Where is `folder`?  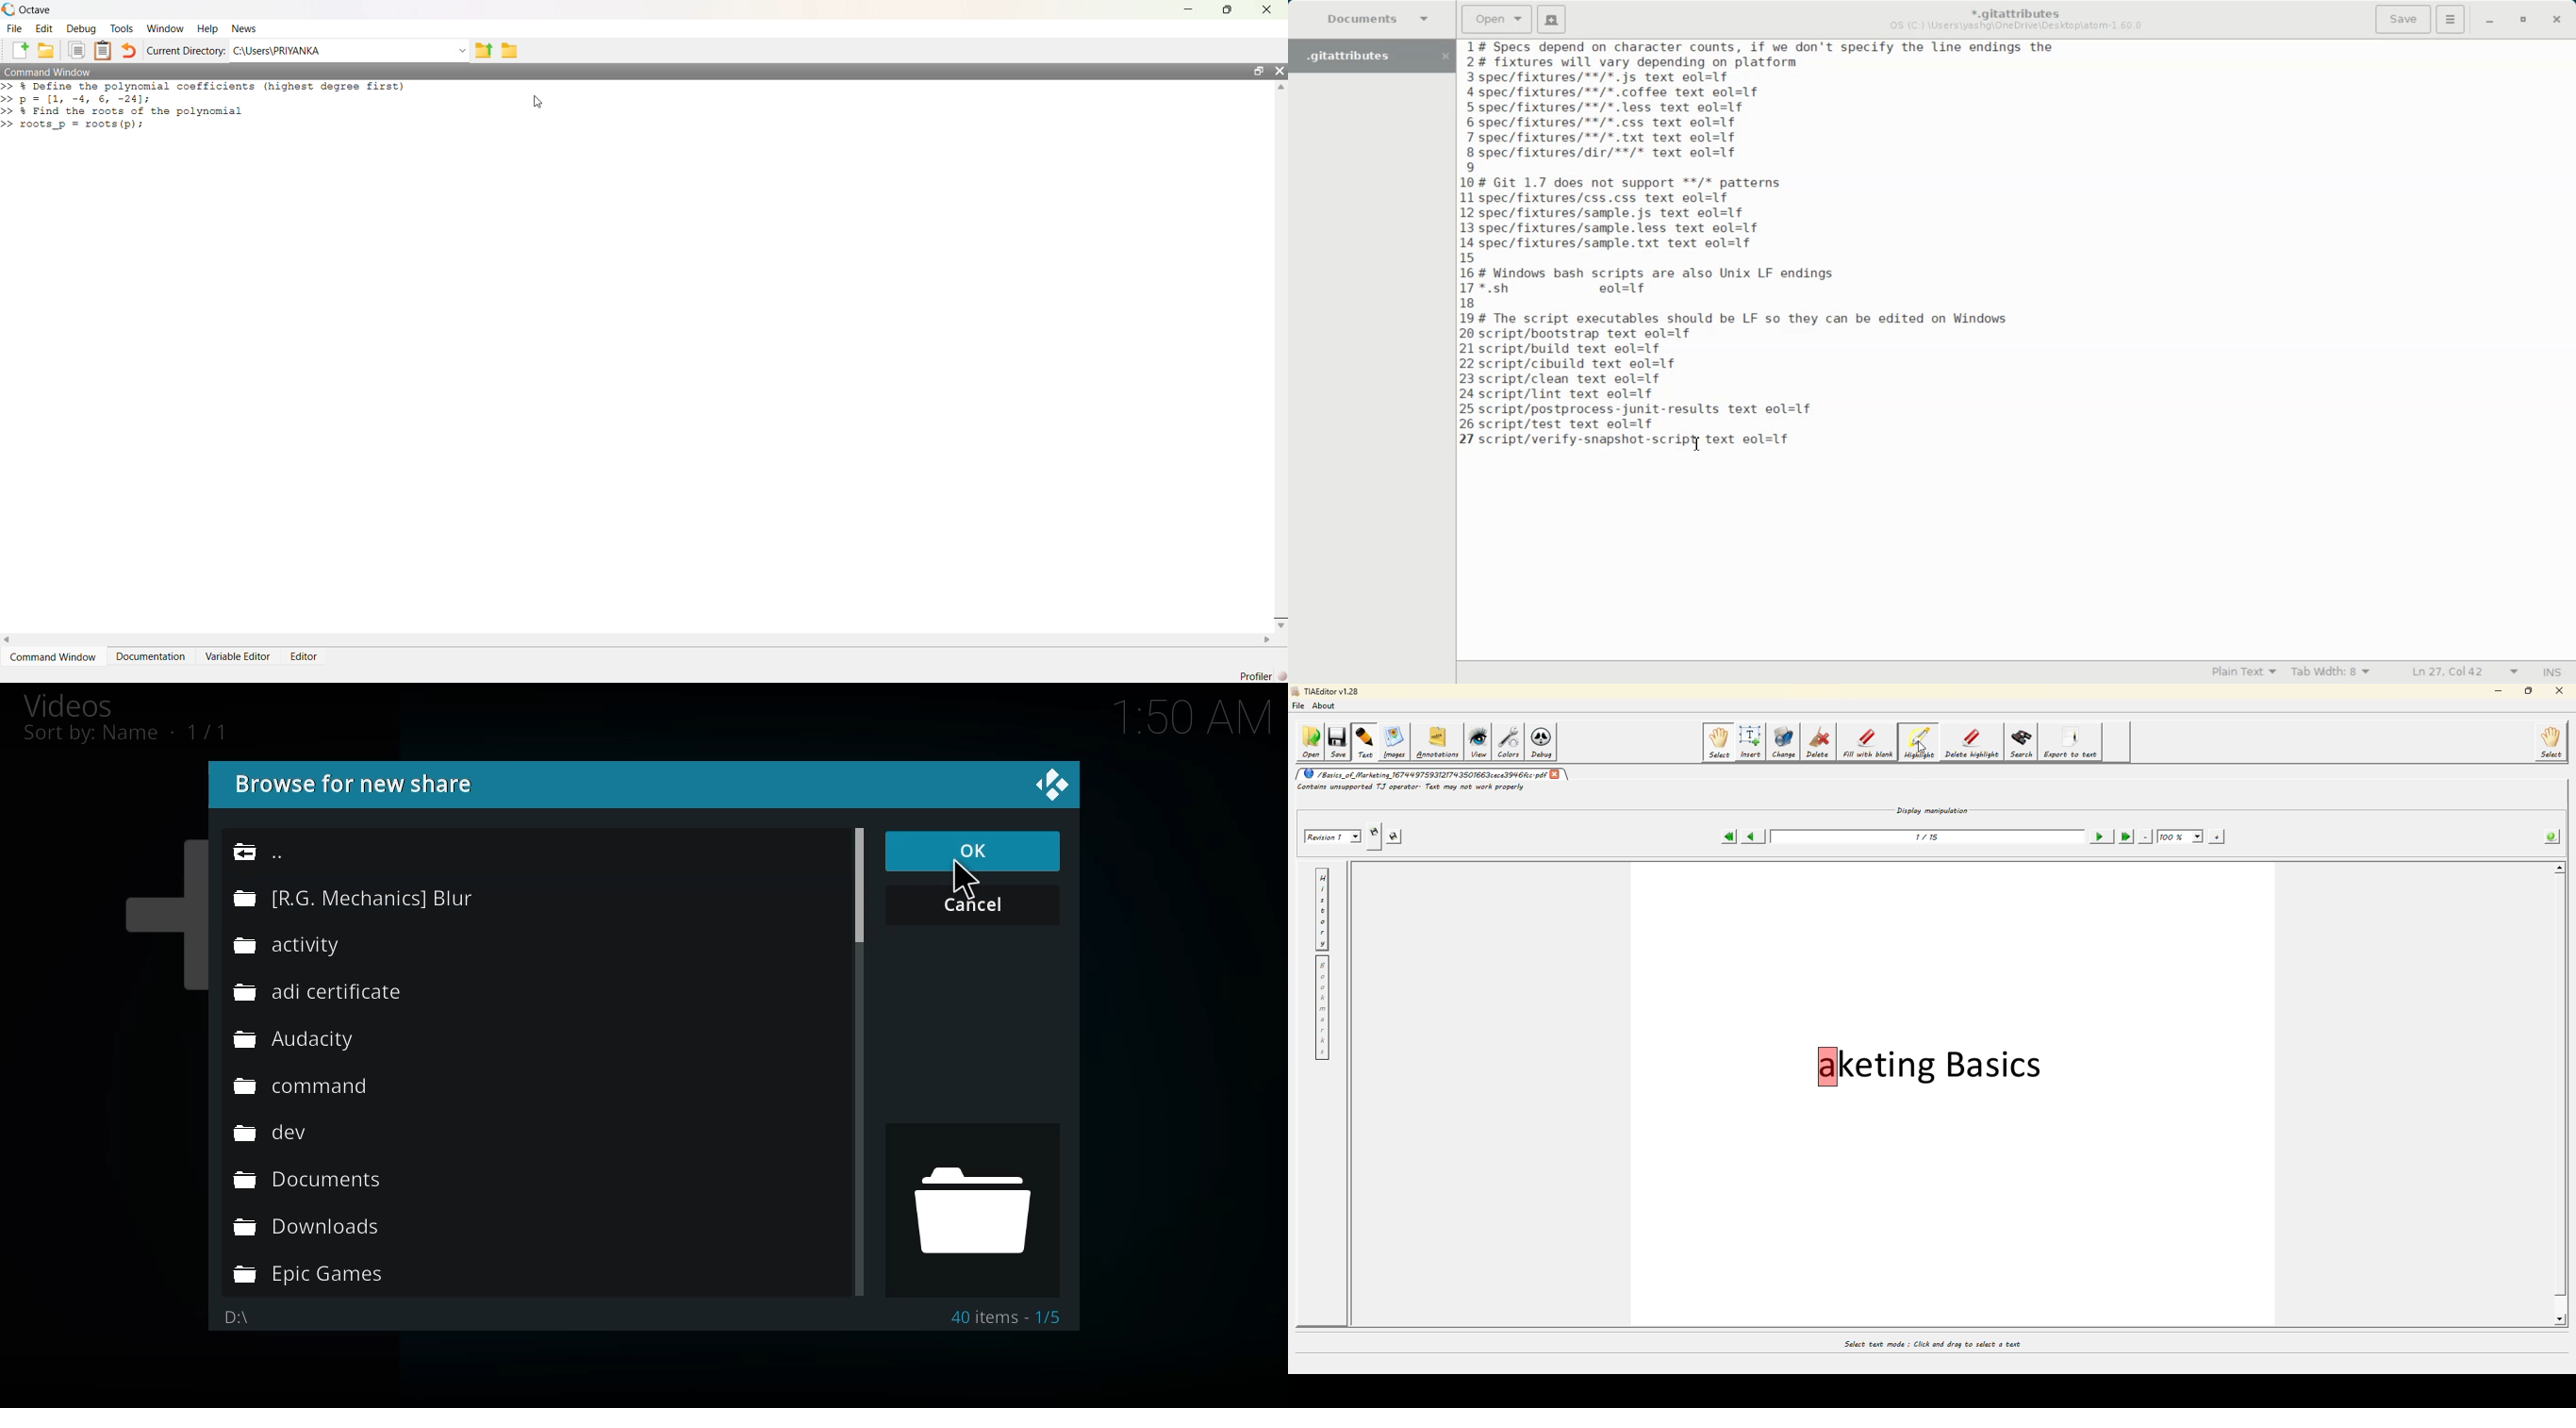 folder is located at coordinates (273, 1134).